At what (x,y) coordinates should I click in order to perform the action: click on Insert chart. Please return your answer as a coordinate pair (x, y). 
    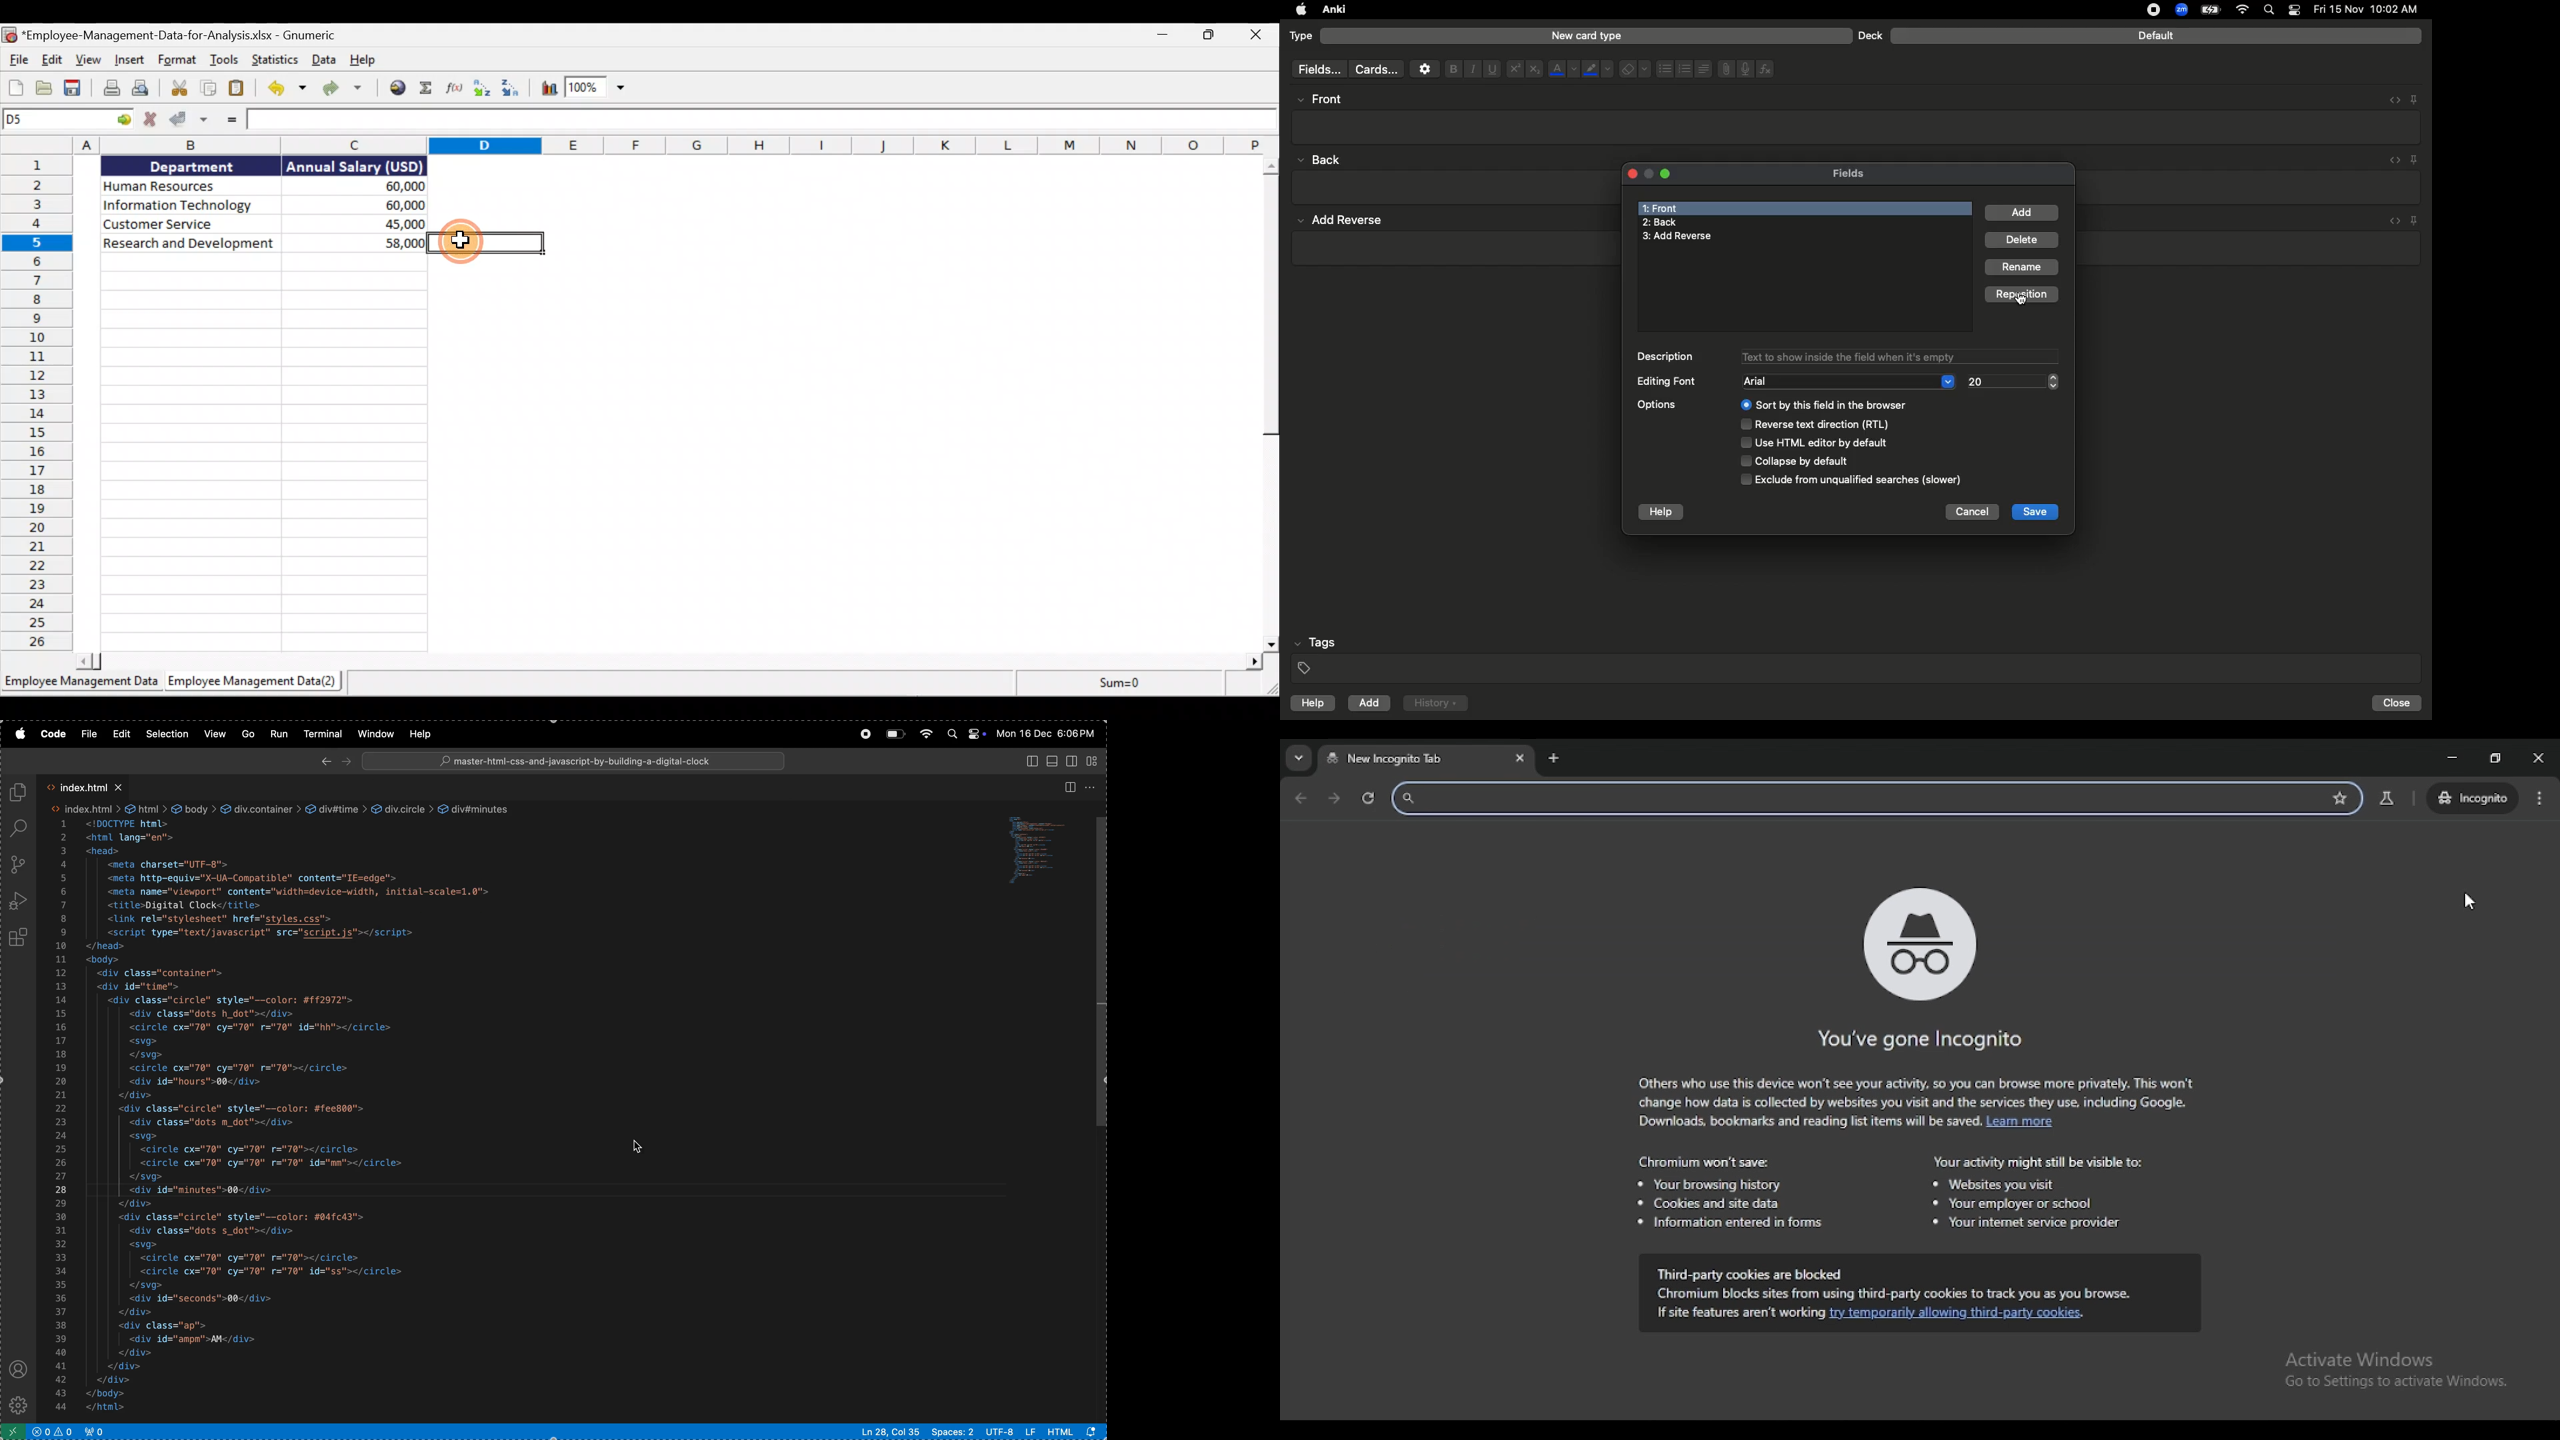
    Looking at the image, I should click on (550, 90).